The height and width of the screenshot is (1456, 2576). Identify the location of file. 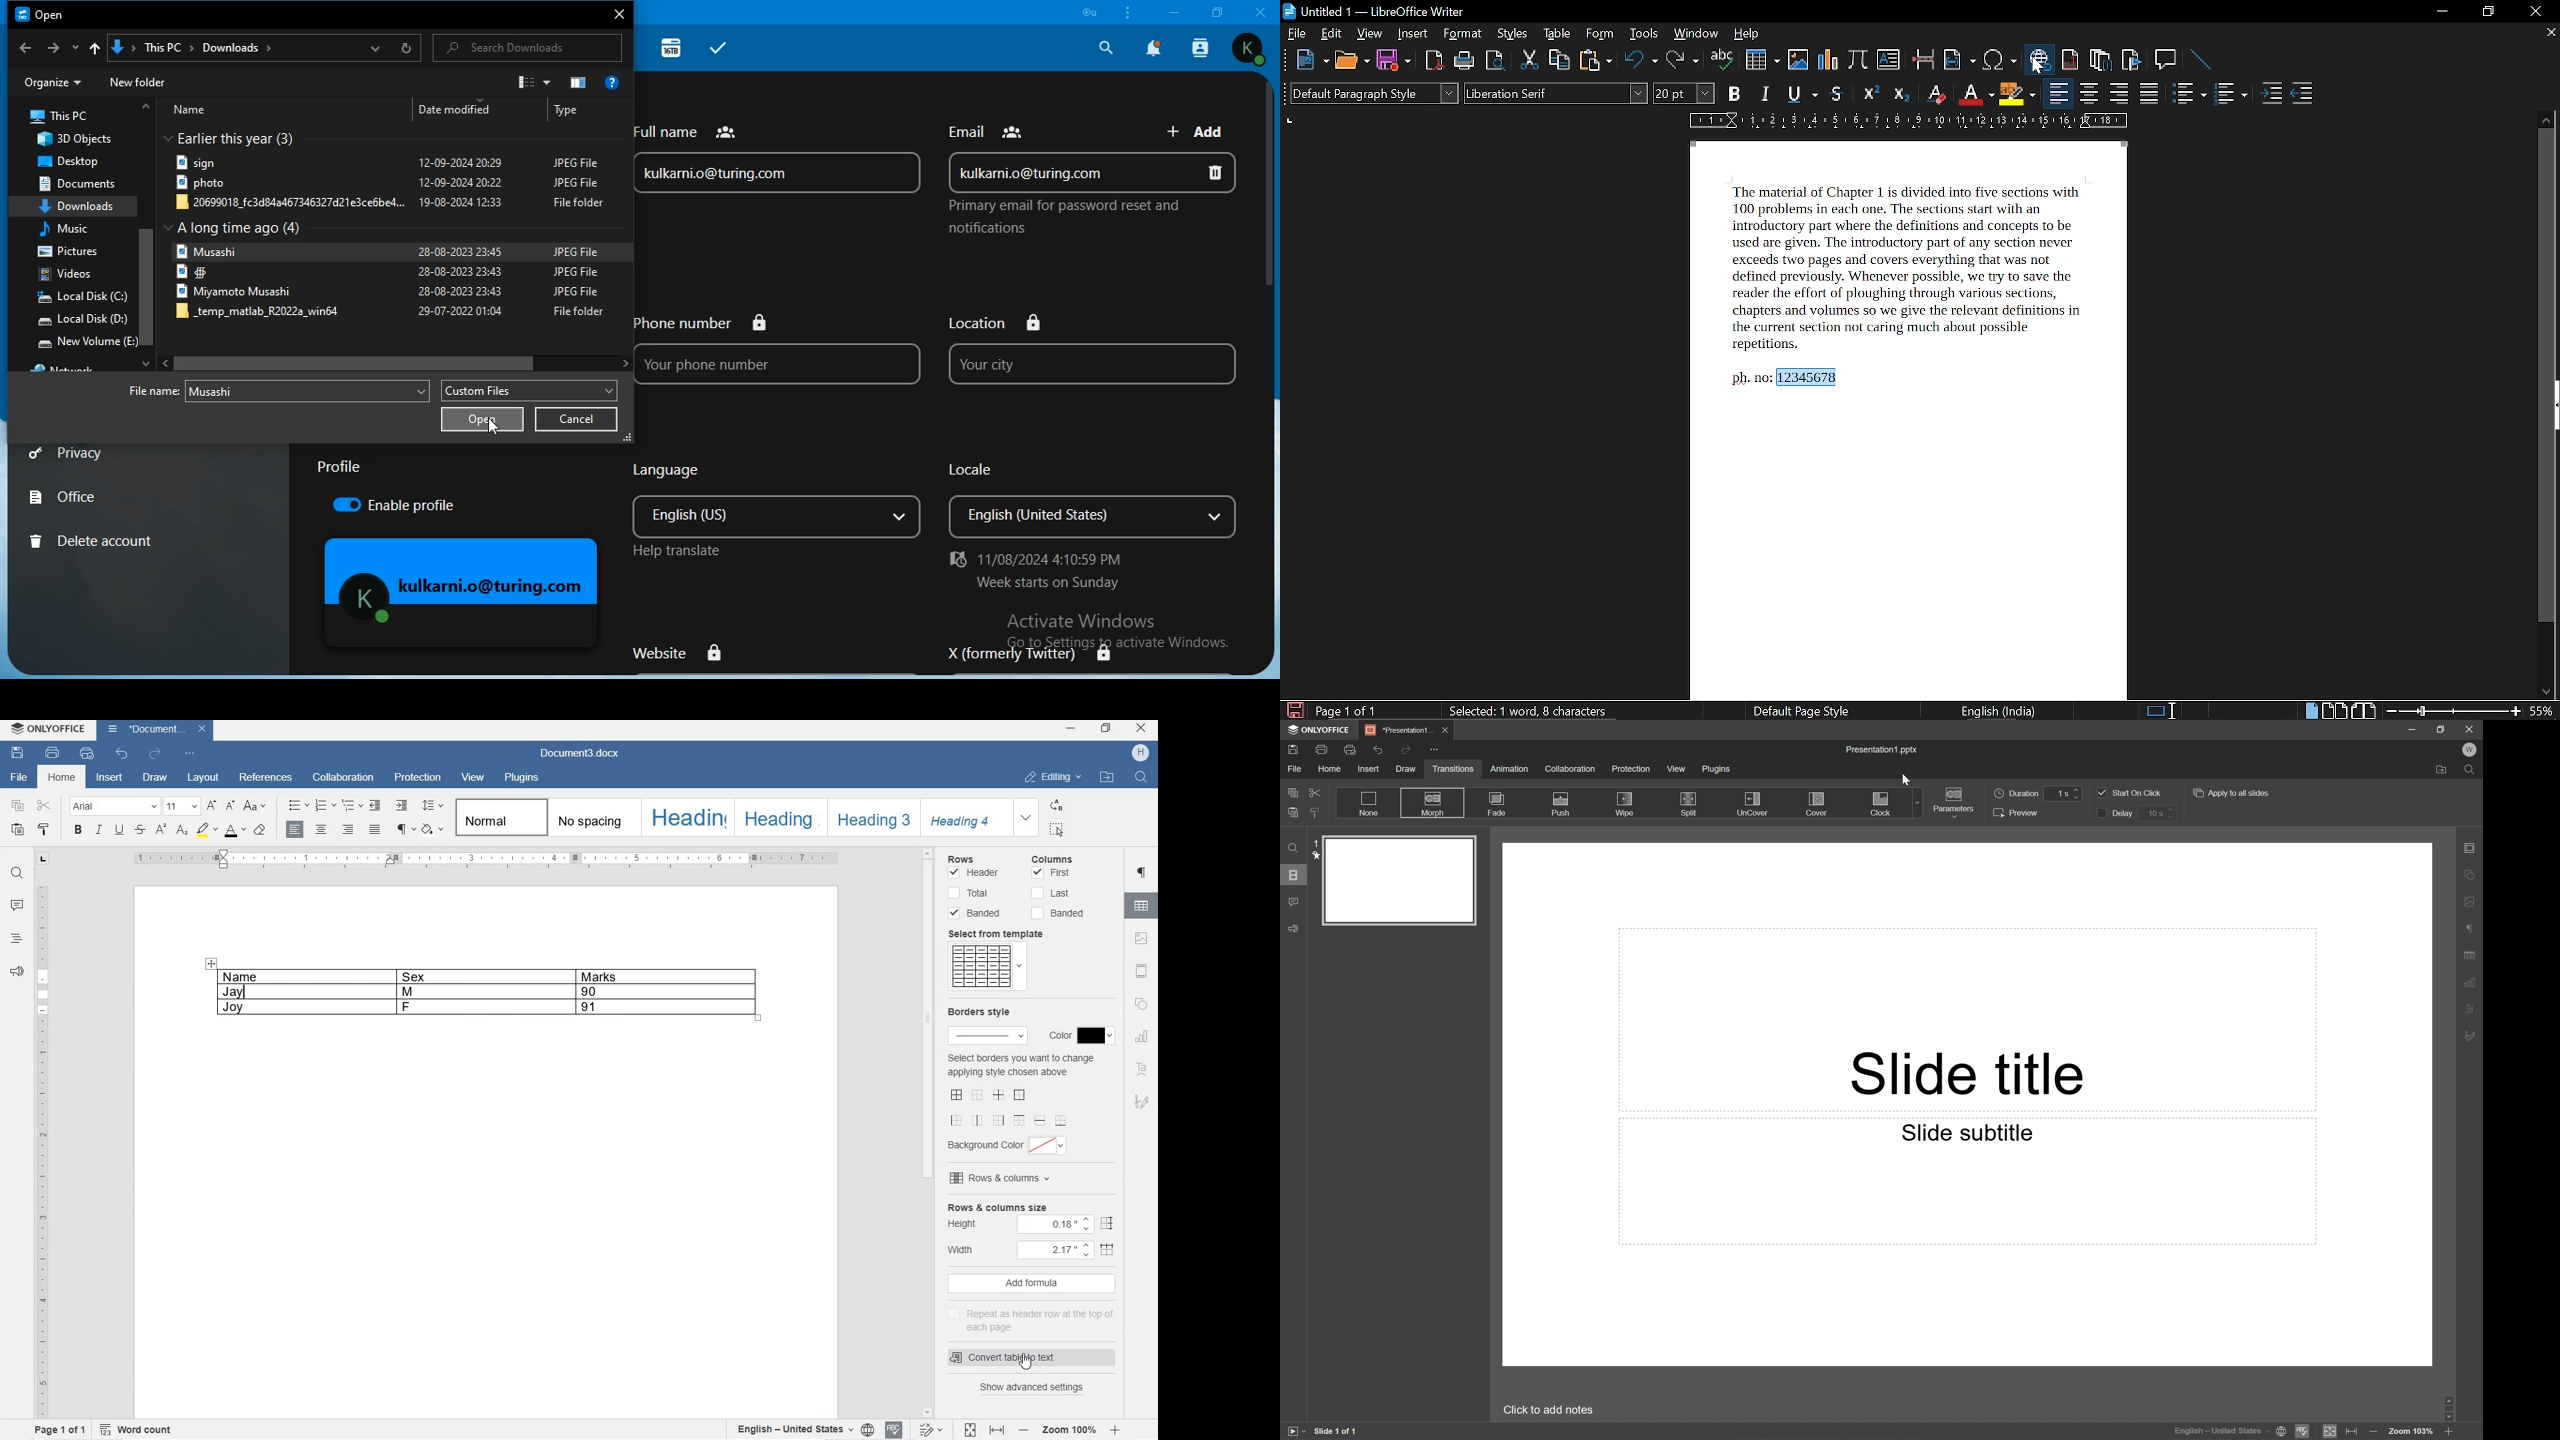
(387, 185).